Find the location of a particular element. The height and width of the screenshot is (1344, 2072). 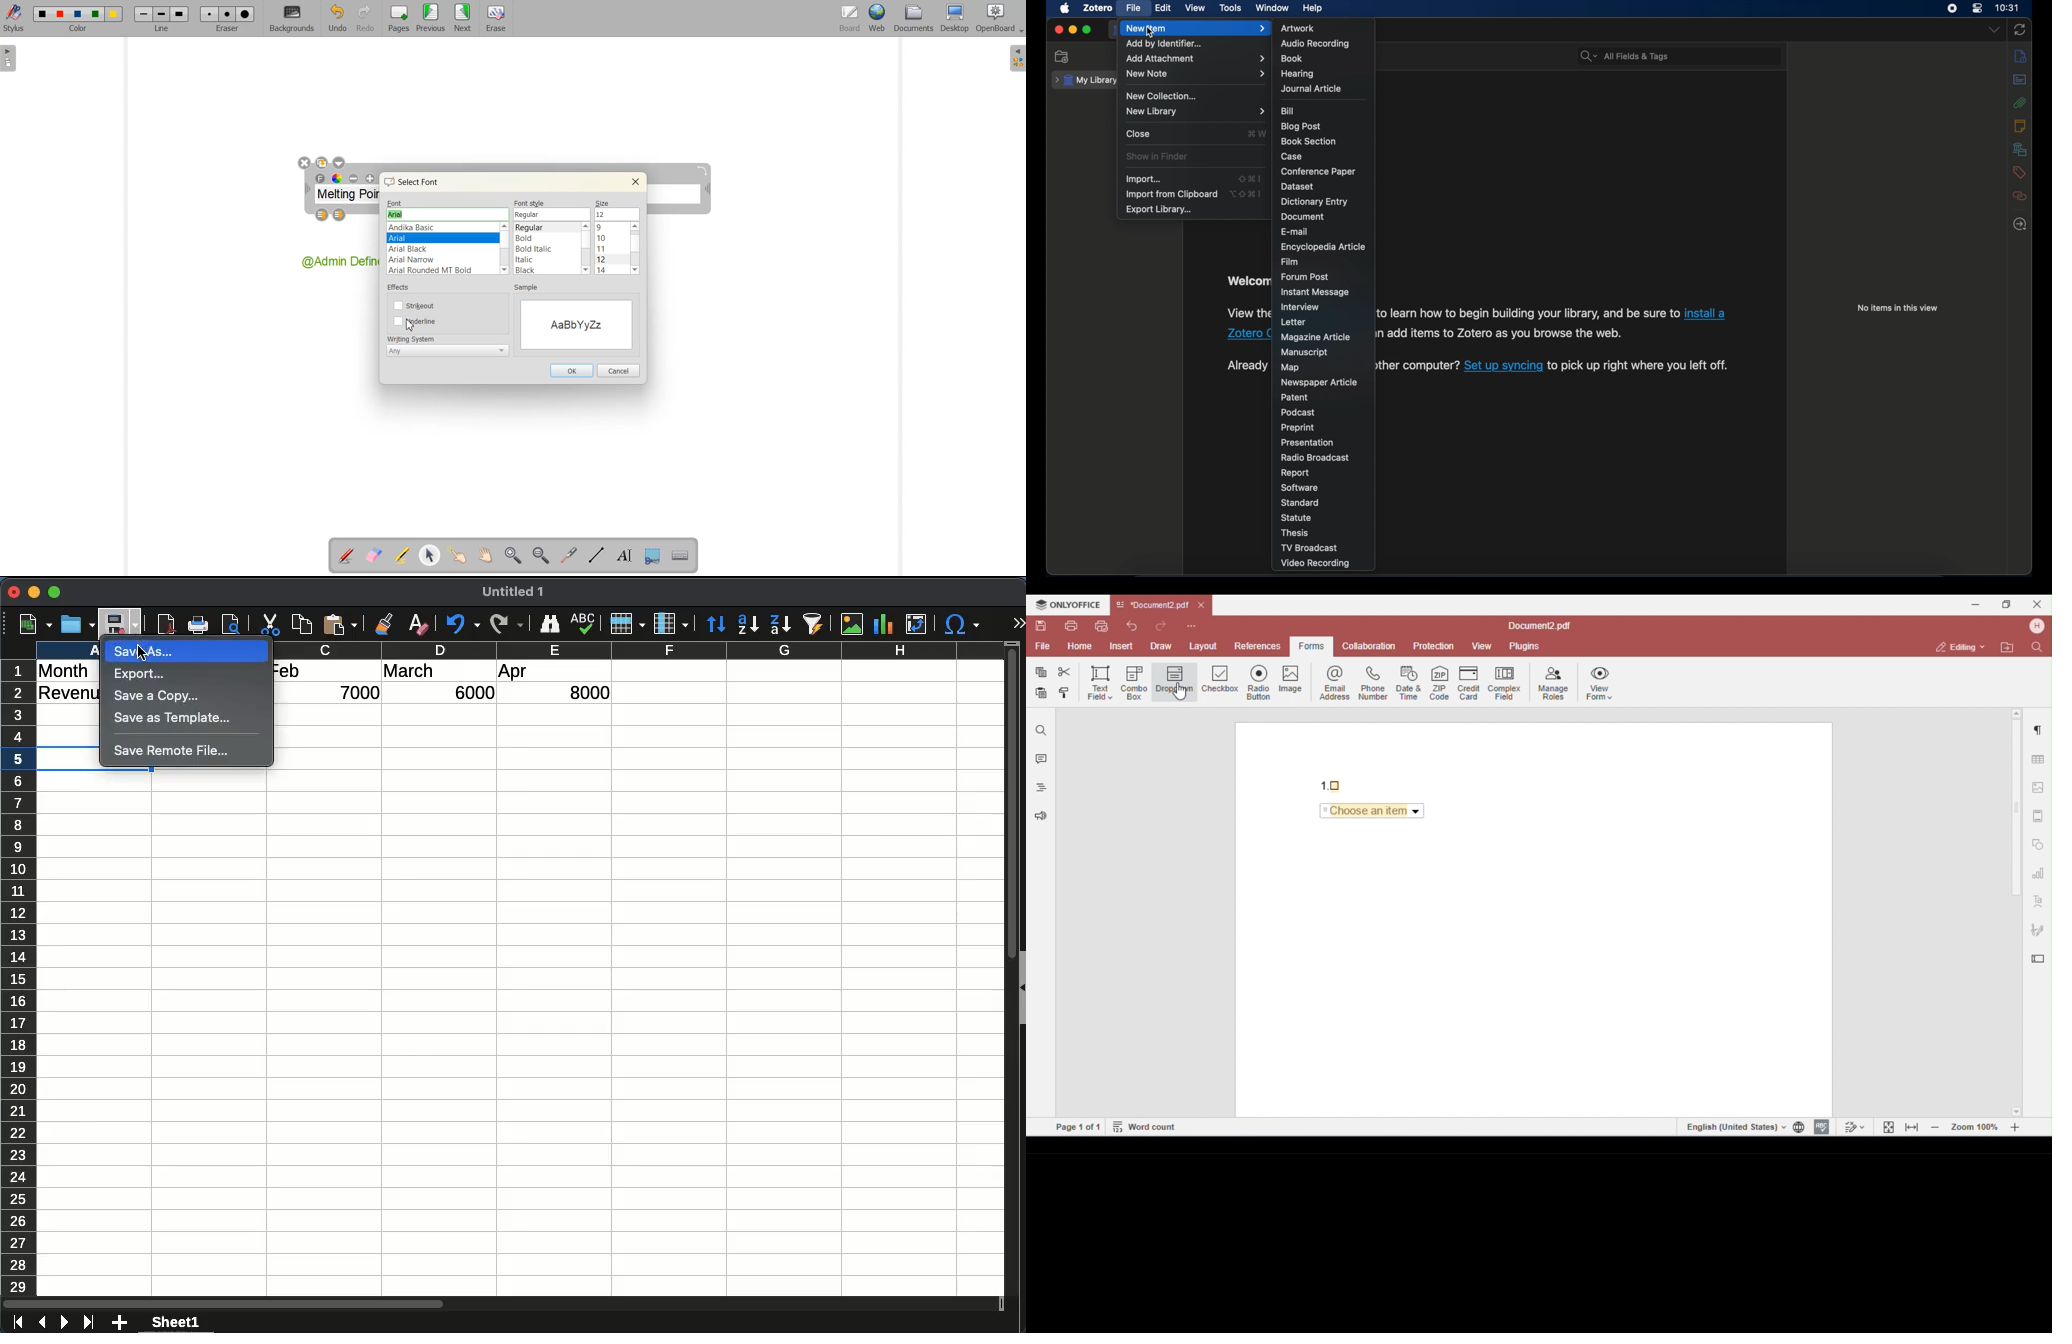

encyclopedia article is located at coordinates (1322, 247).